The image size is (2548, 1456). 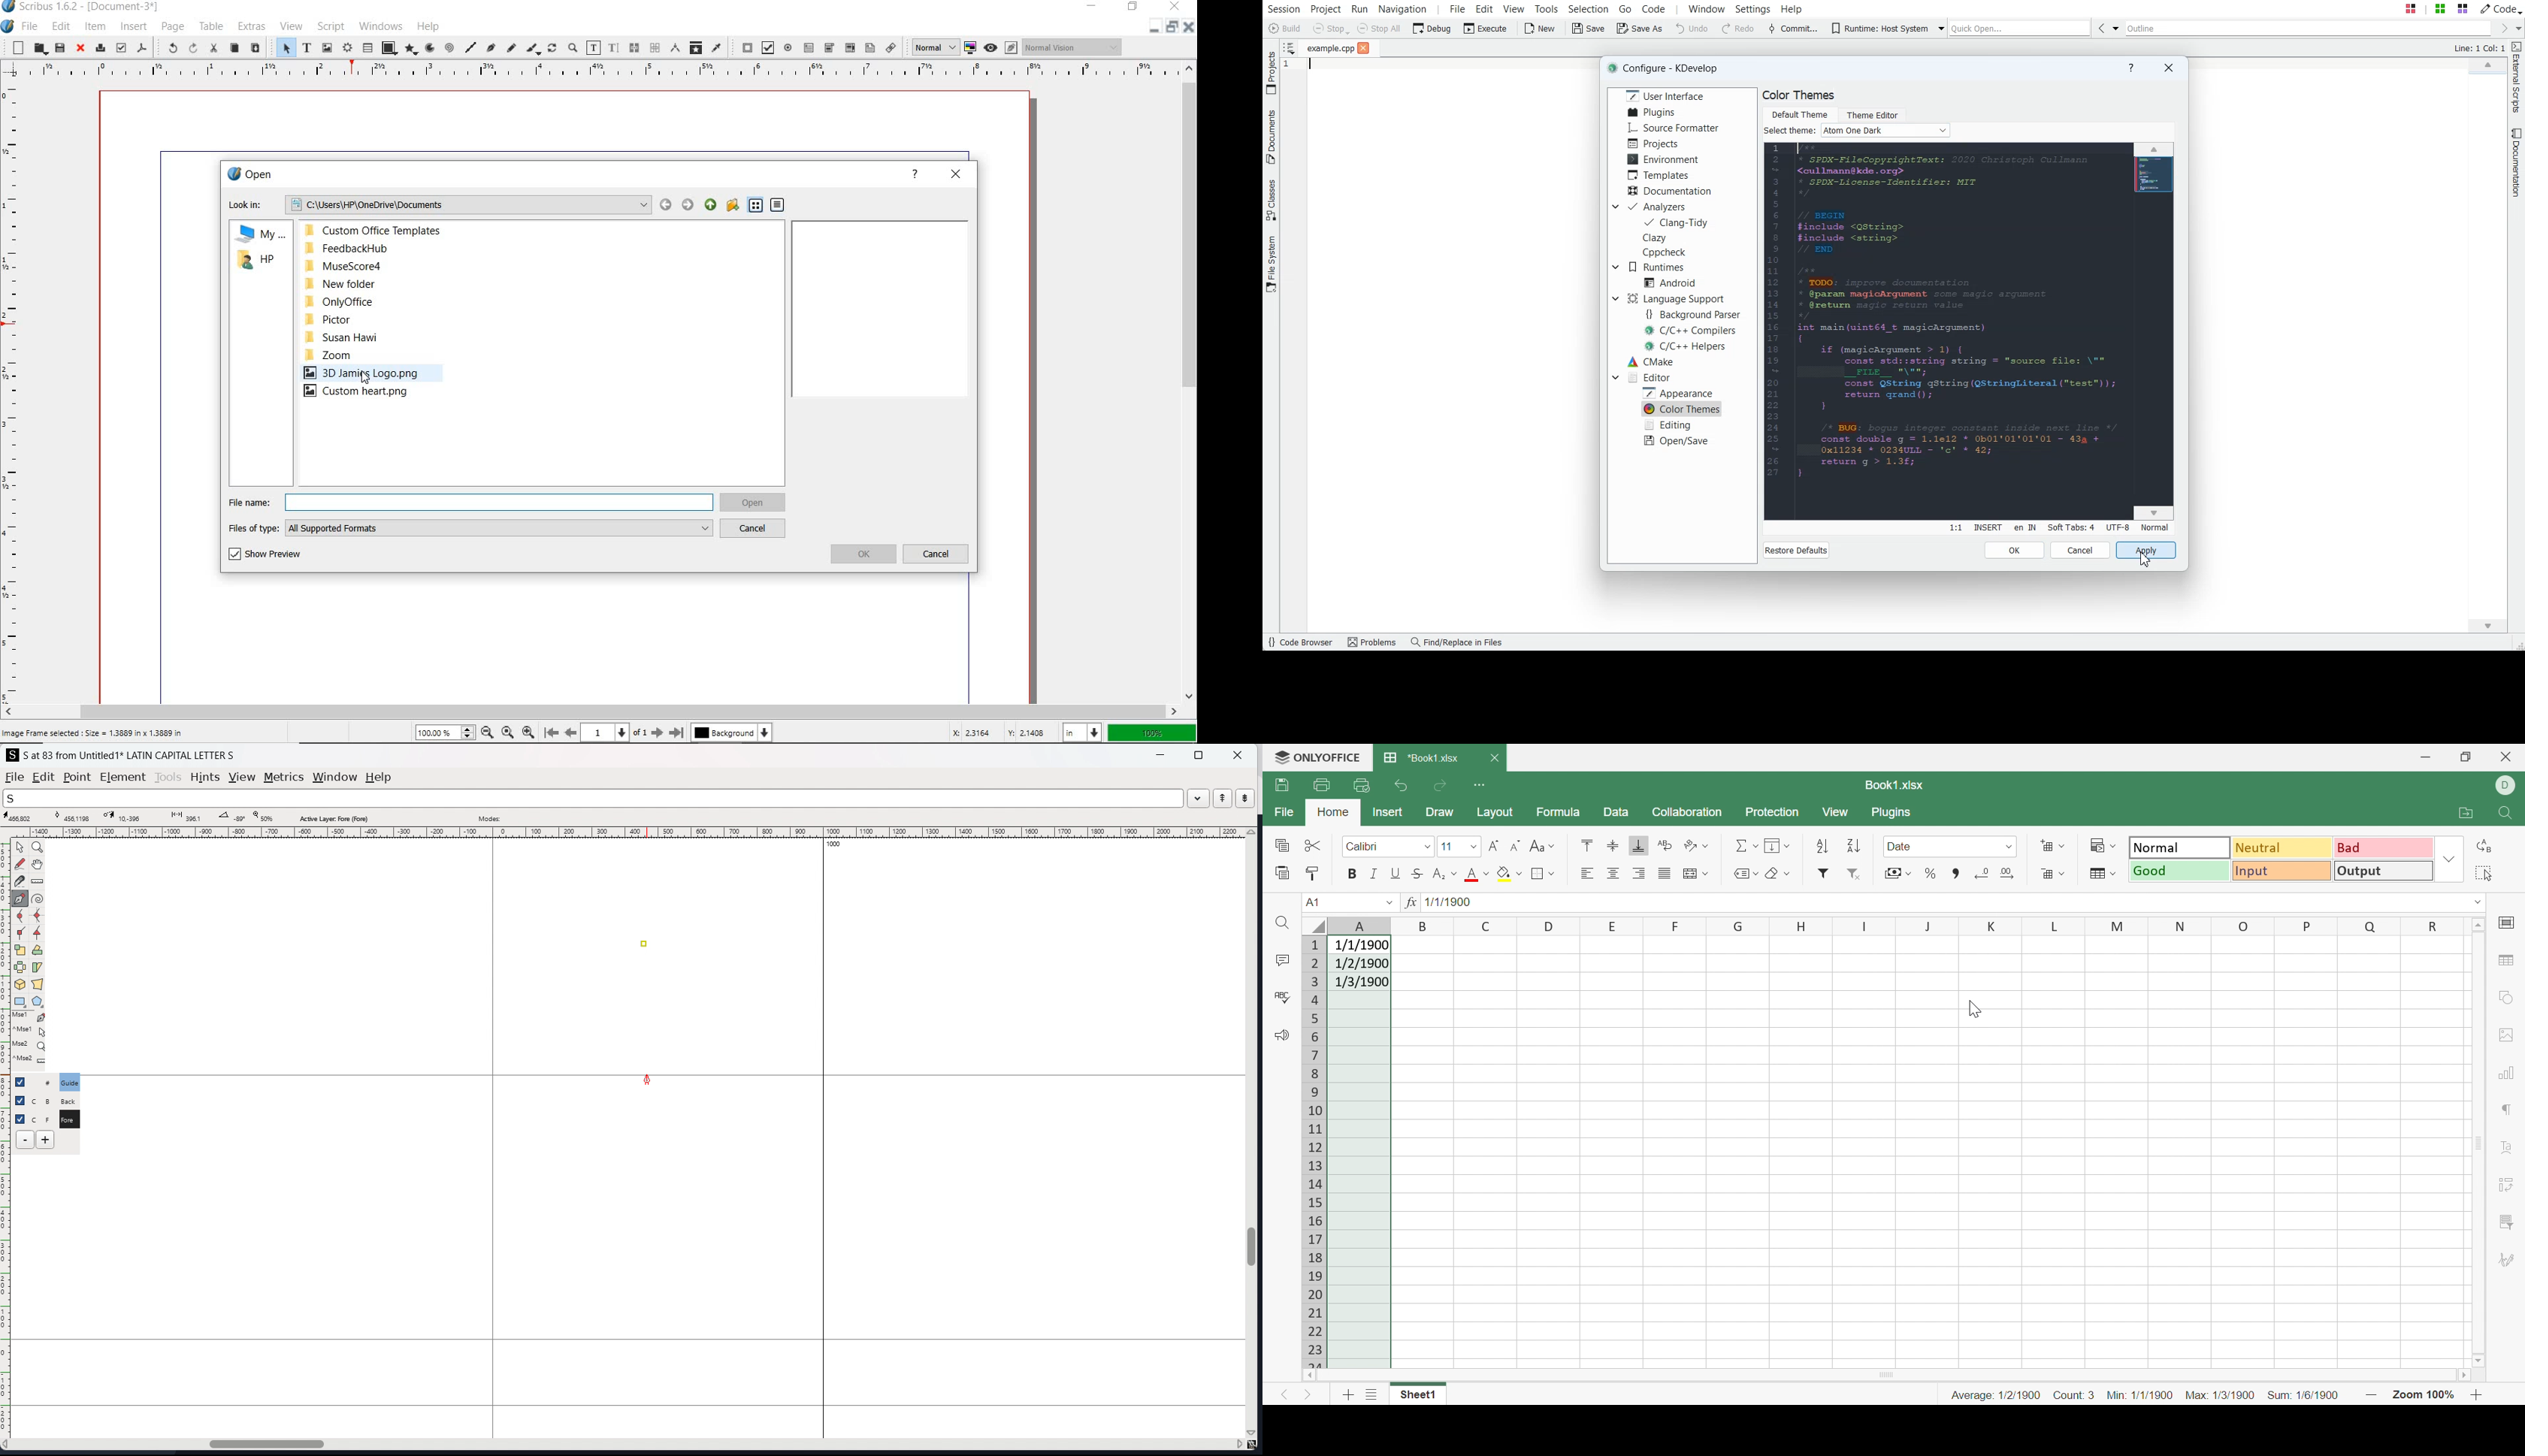 I want to click on en IN, so click(x=2025, y=529).